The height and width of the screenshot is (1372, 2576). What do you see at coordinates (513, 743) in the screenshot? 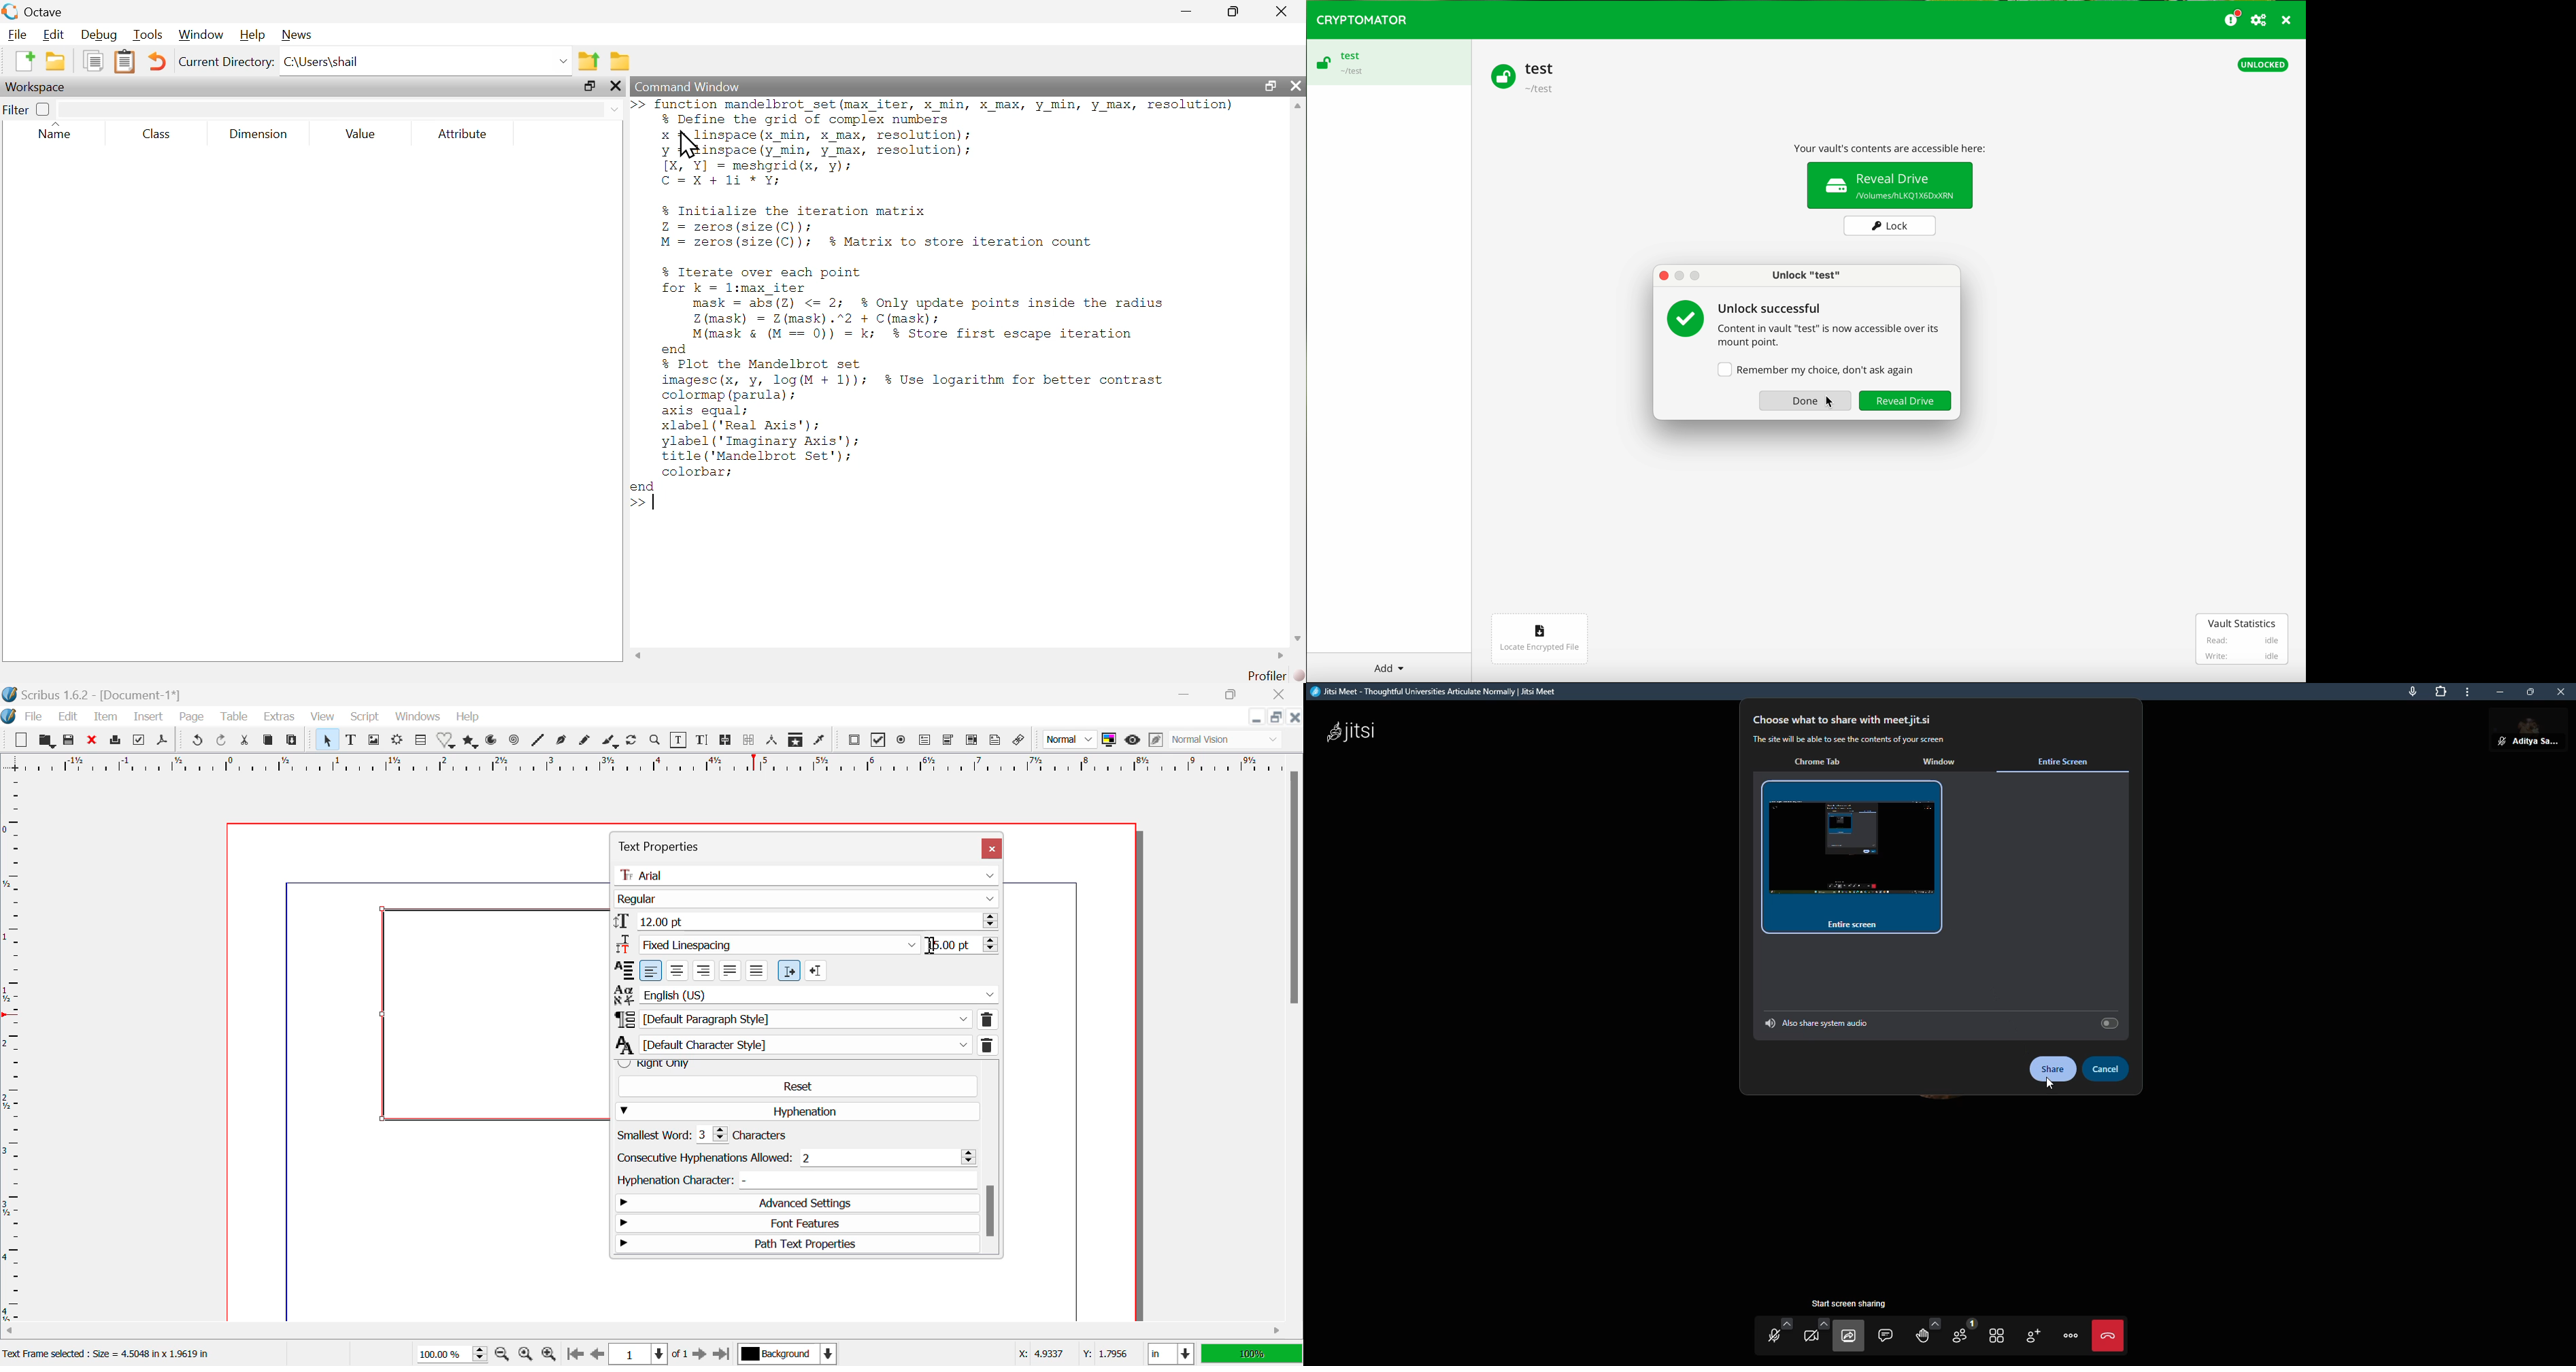
I see `Spiral` at bounding box center [513, 743].